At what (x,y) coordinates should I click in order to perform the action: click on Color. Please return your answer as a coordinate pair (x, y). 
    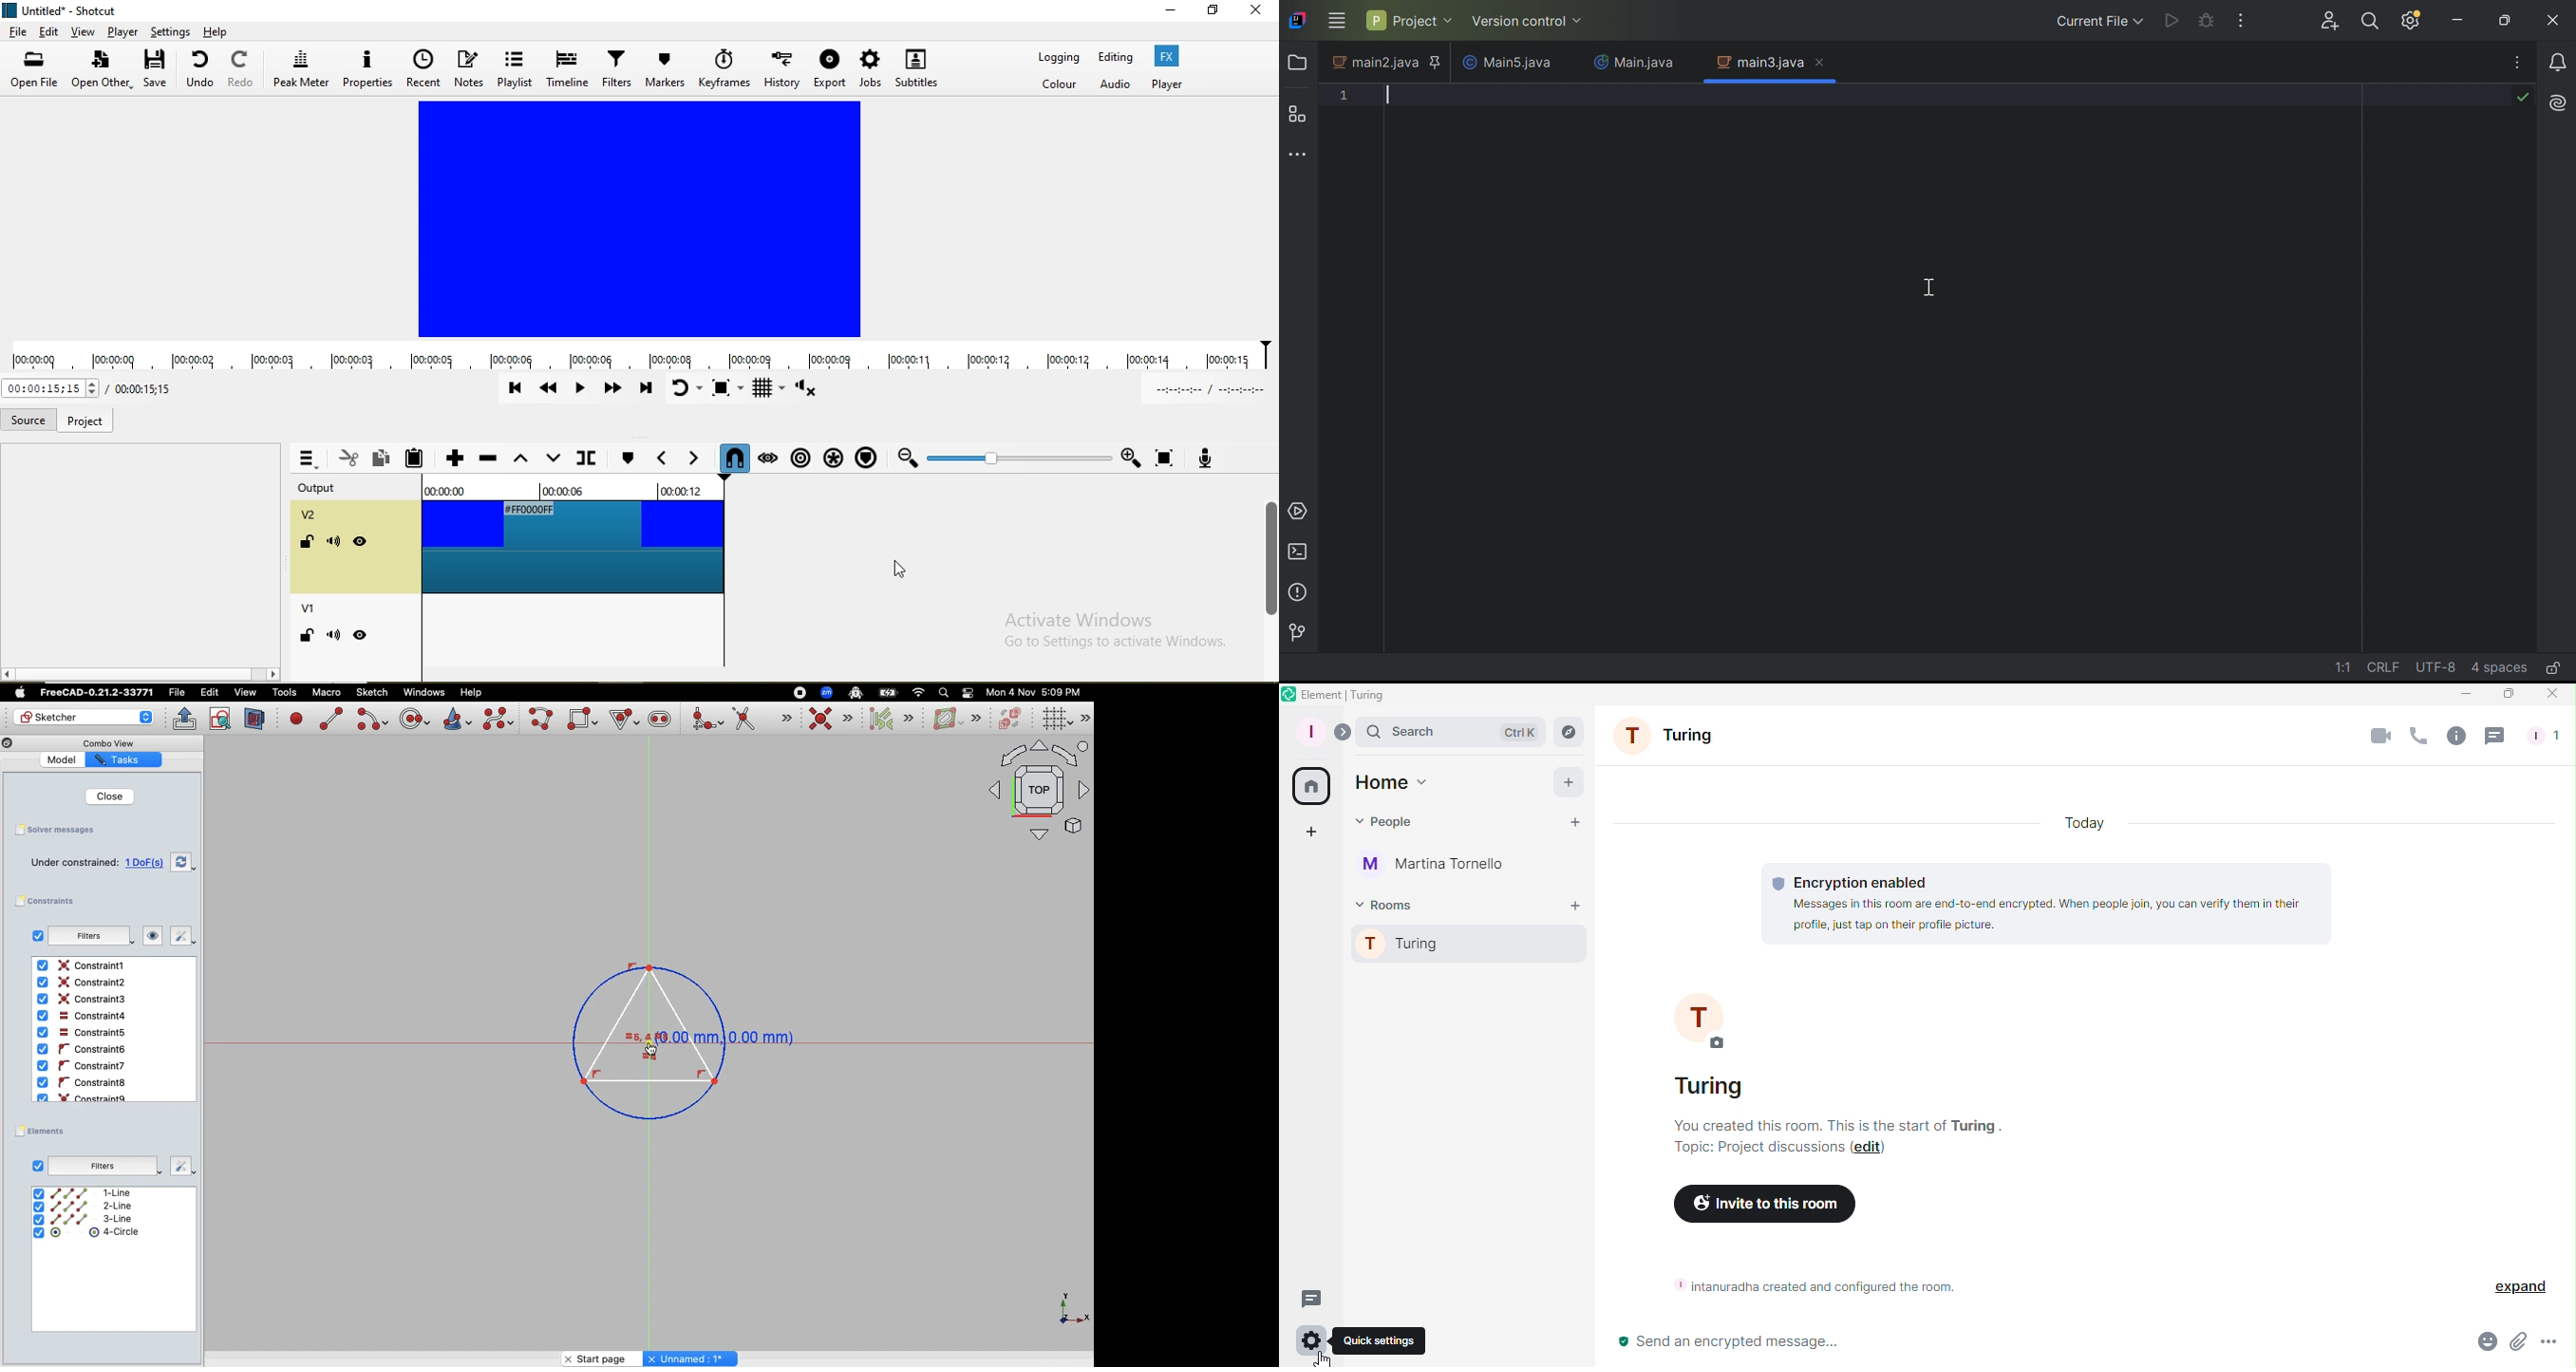
    Looking at the image, I should click on (1061, 85).